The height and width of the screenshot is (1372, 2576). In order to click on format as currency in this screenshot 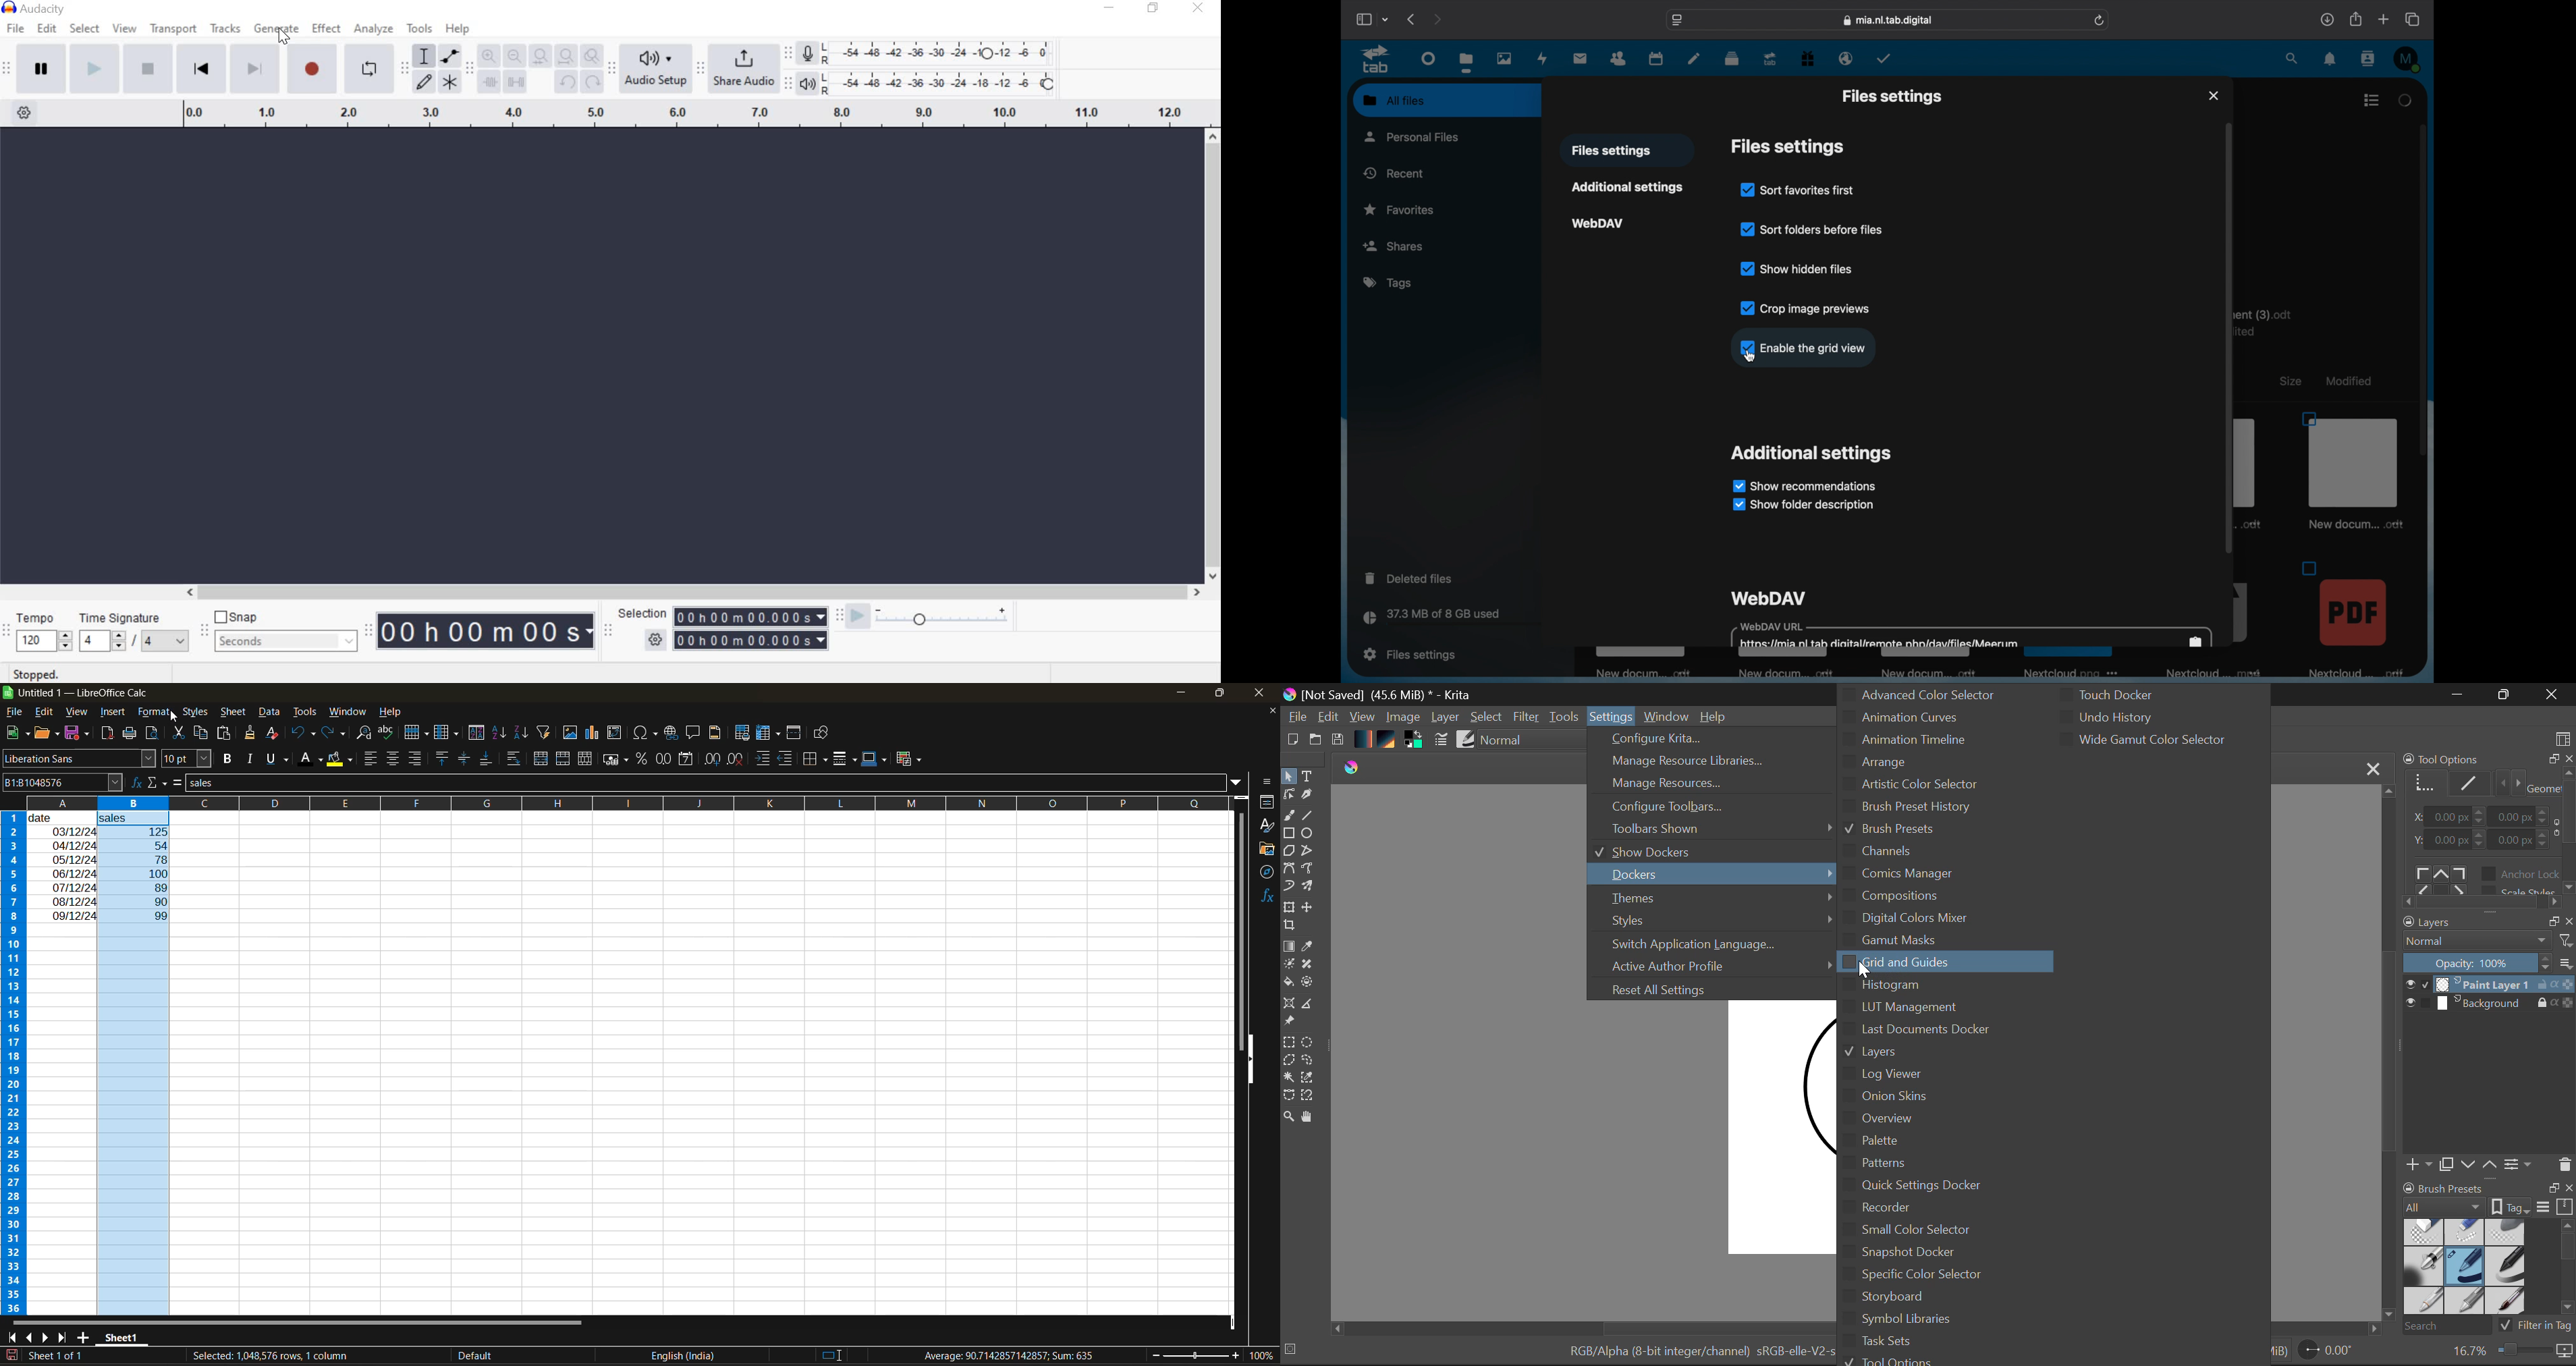, I will do `click(616, 762)`.